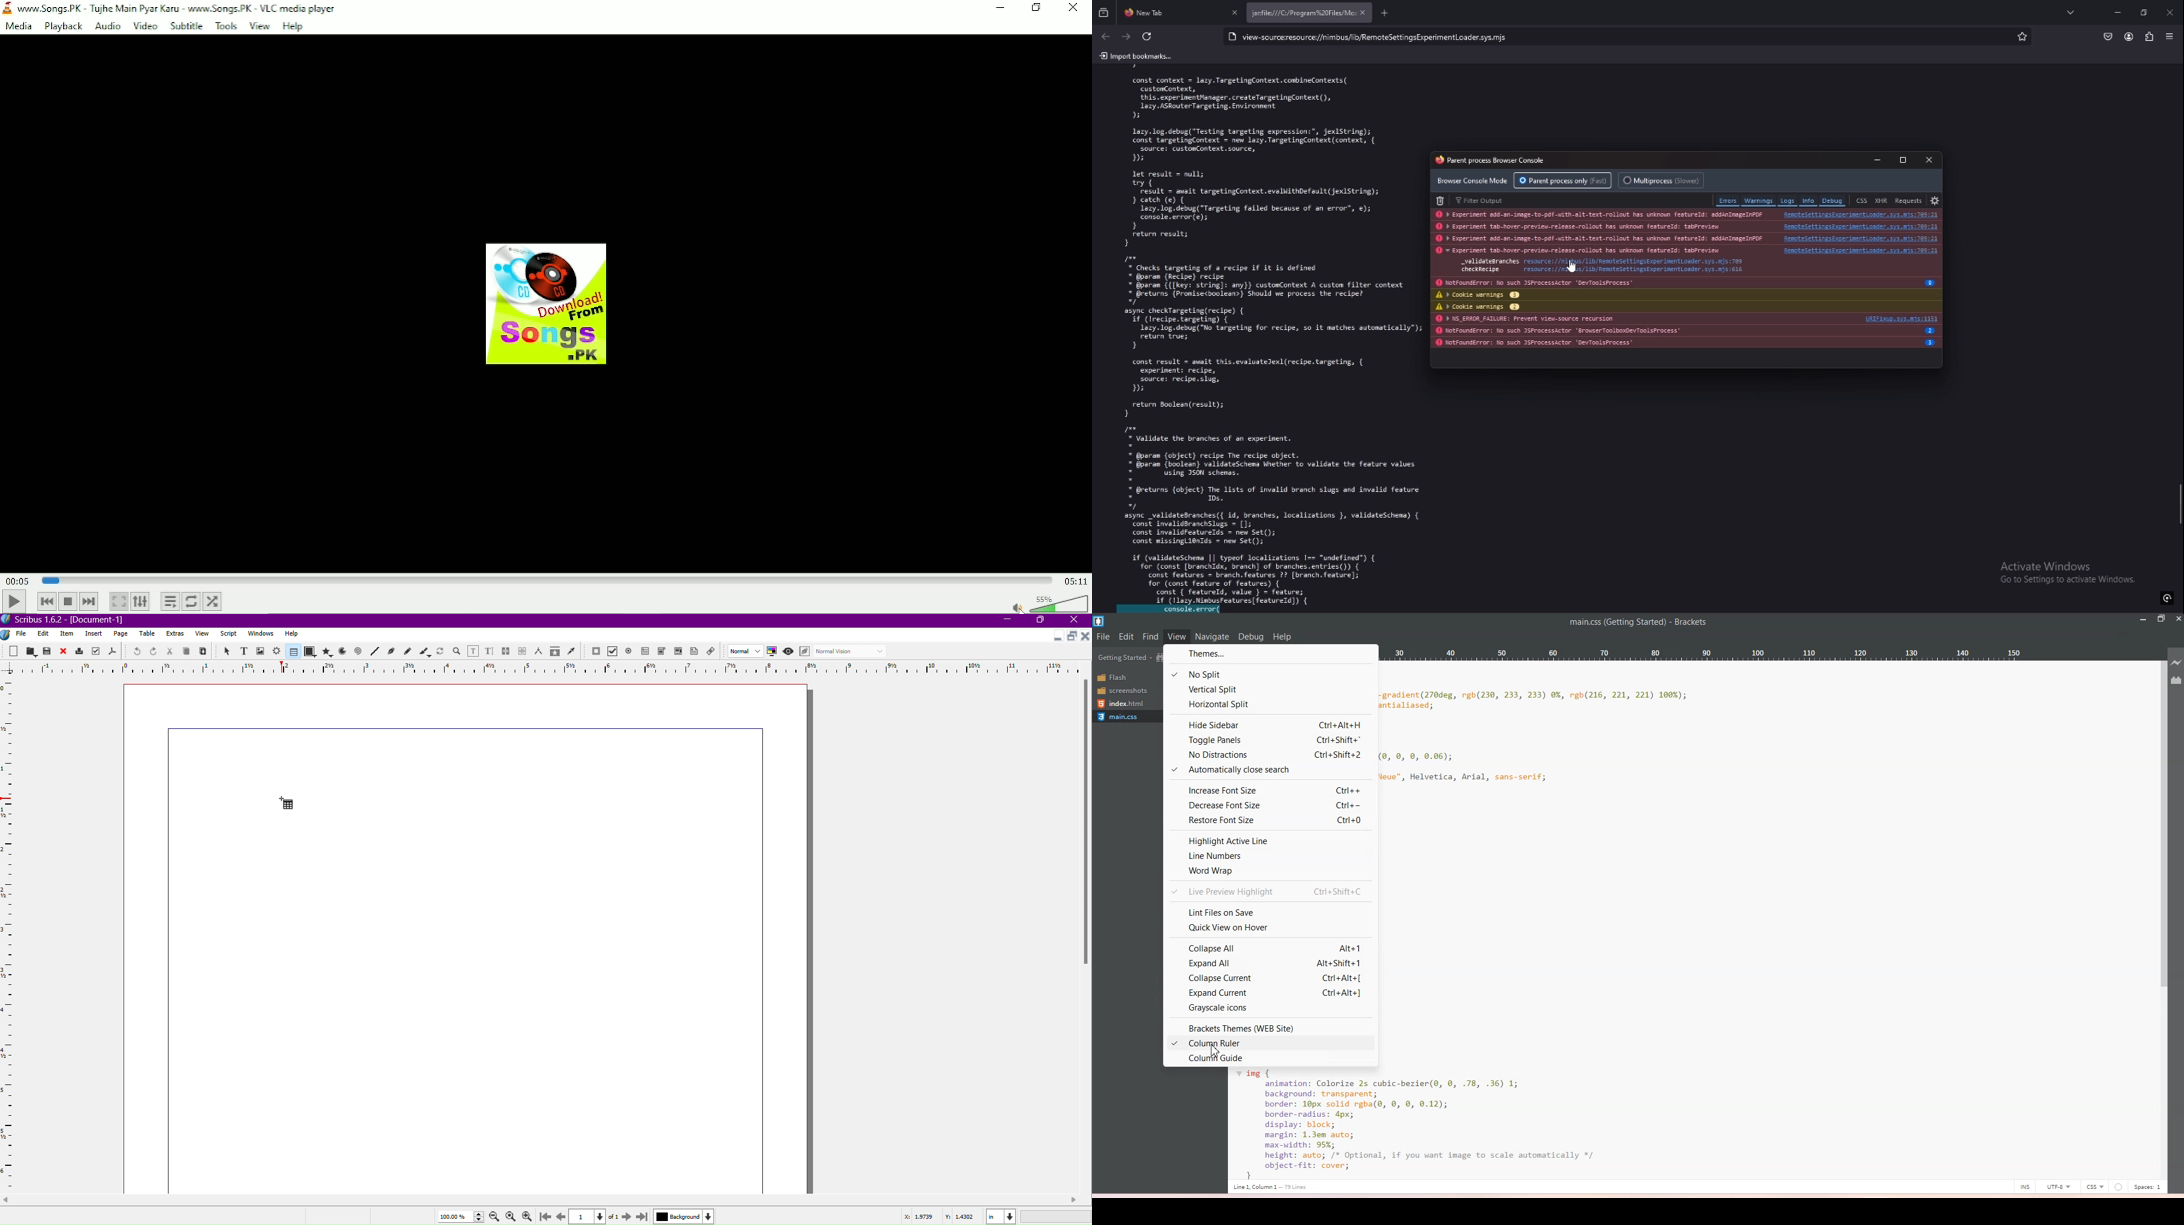  What do you see at coordinates (1271, 1008) in the screenshot?
I see `Grayscale icons` at bounding box center [1271, 1008].